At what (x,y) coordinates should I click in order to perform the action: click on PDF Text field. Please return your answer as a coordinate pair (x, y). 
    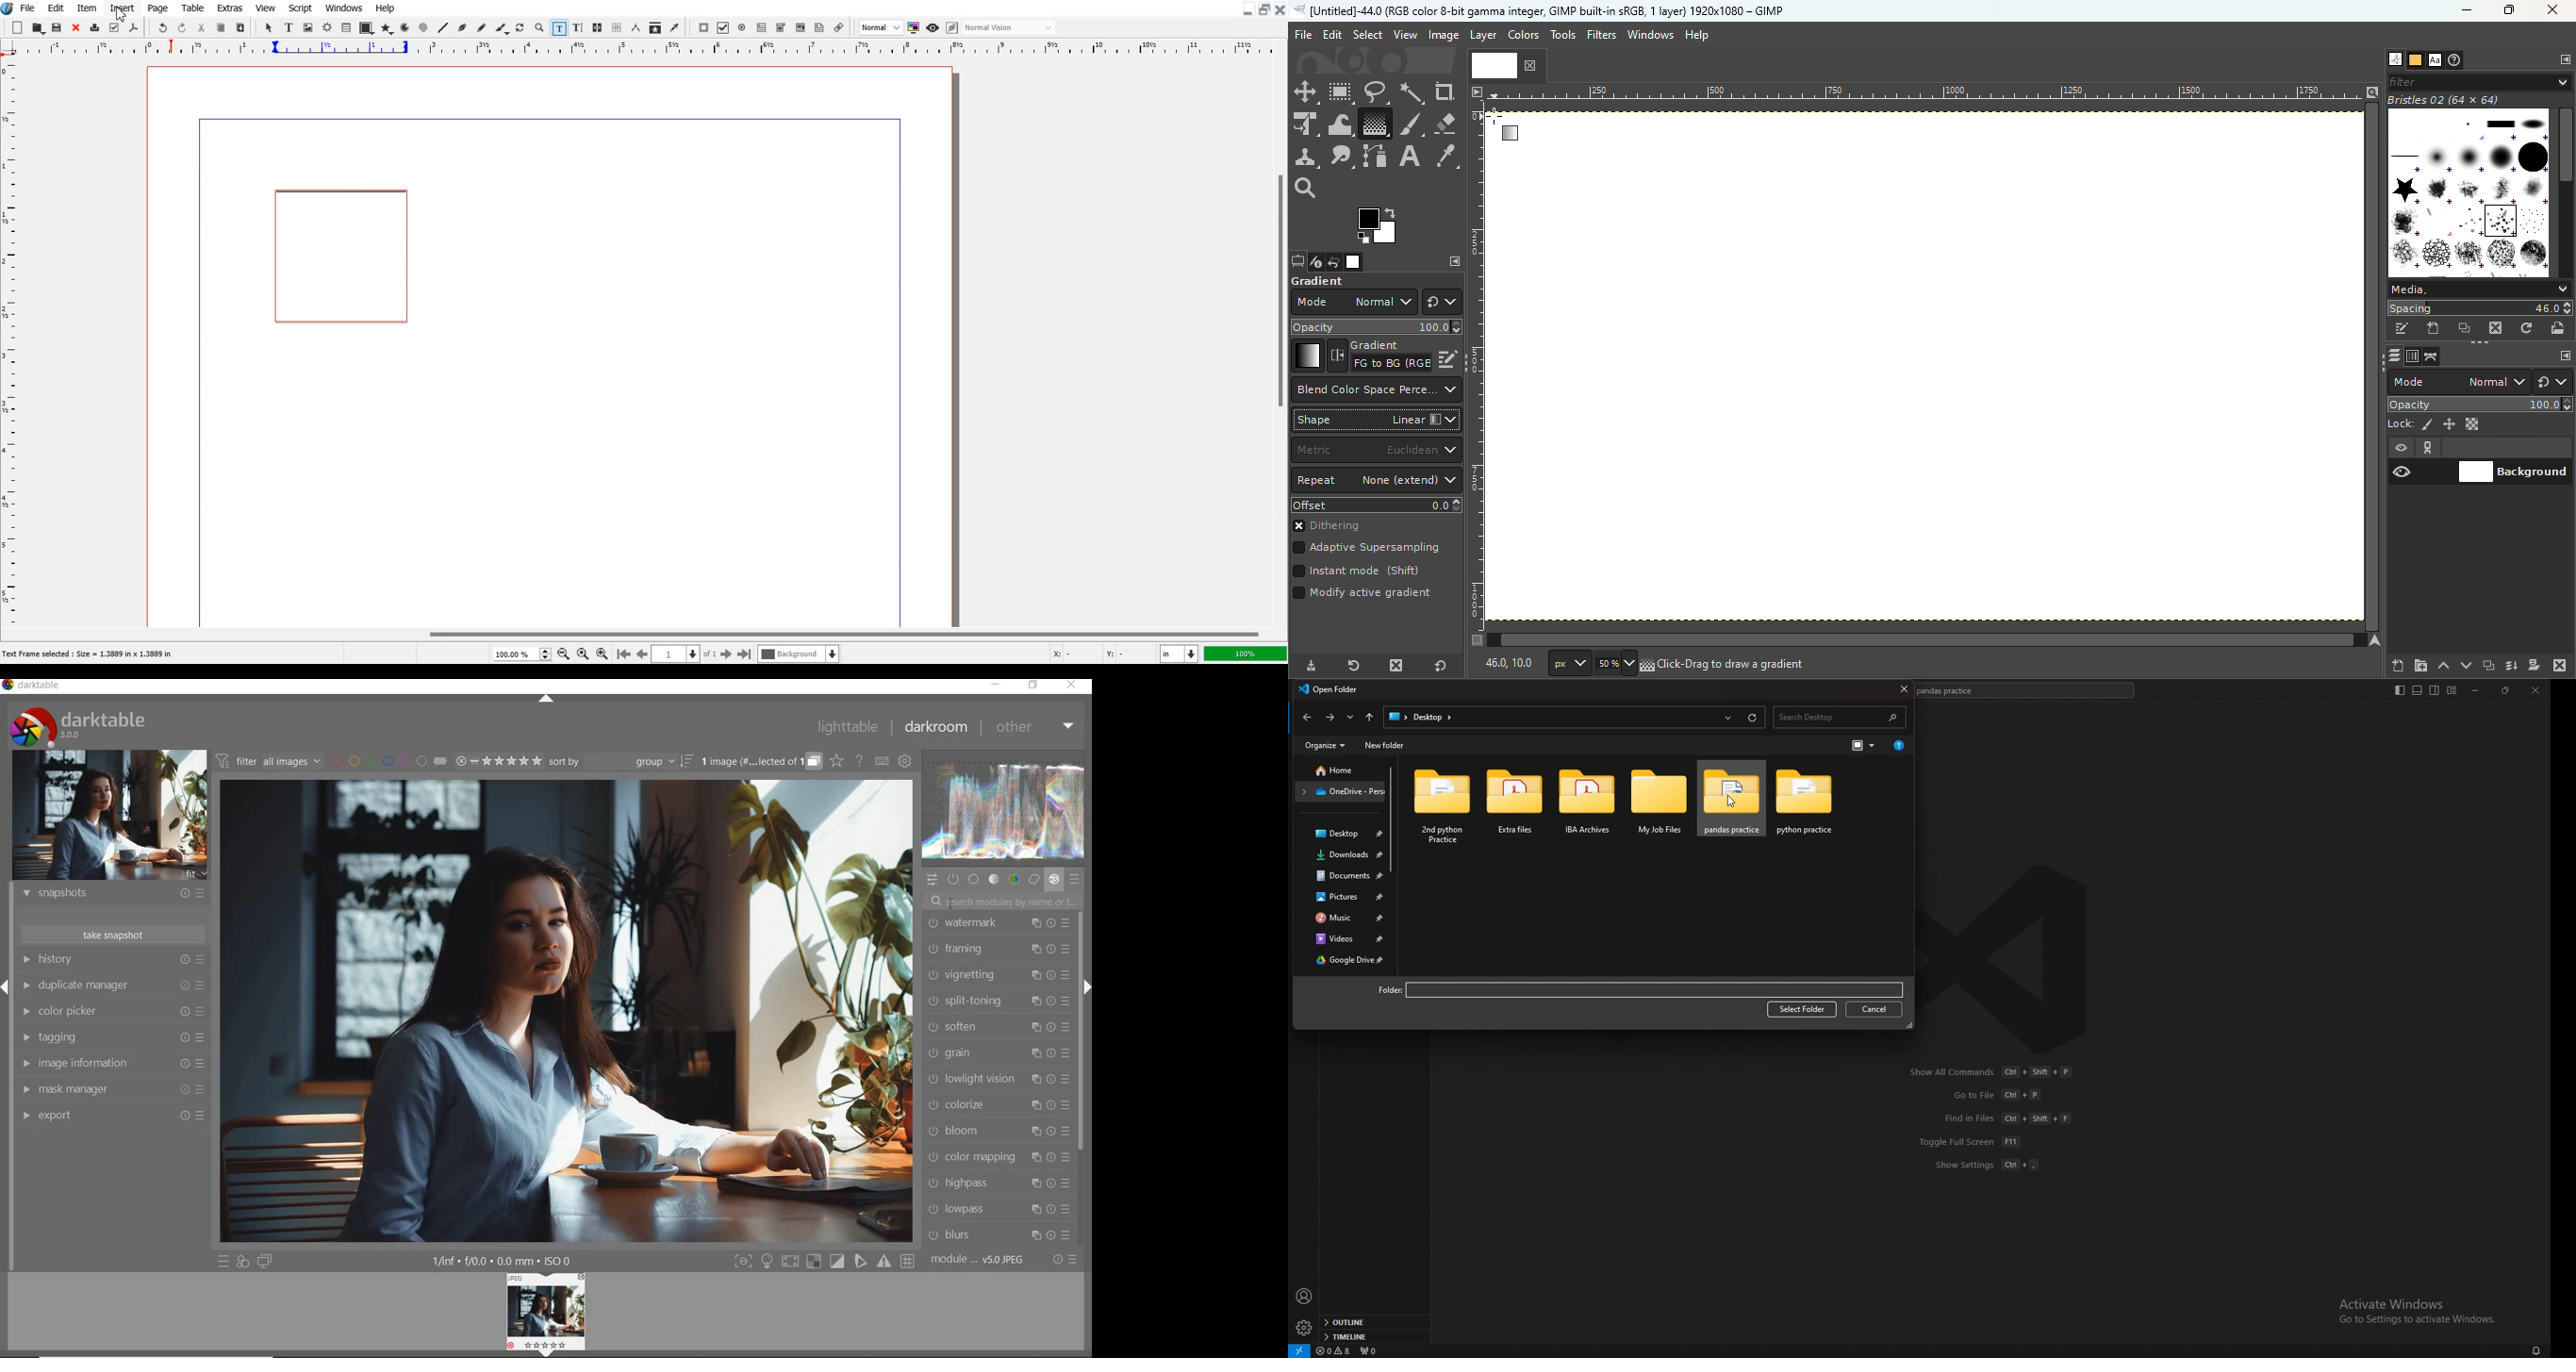
    Looking at the image, I should click on (781, 28).